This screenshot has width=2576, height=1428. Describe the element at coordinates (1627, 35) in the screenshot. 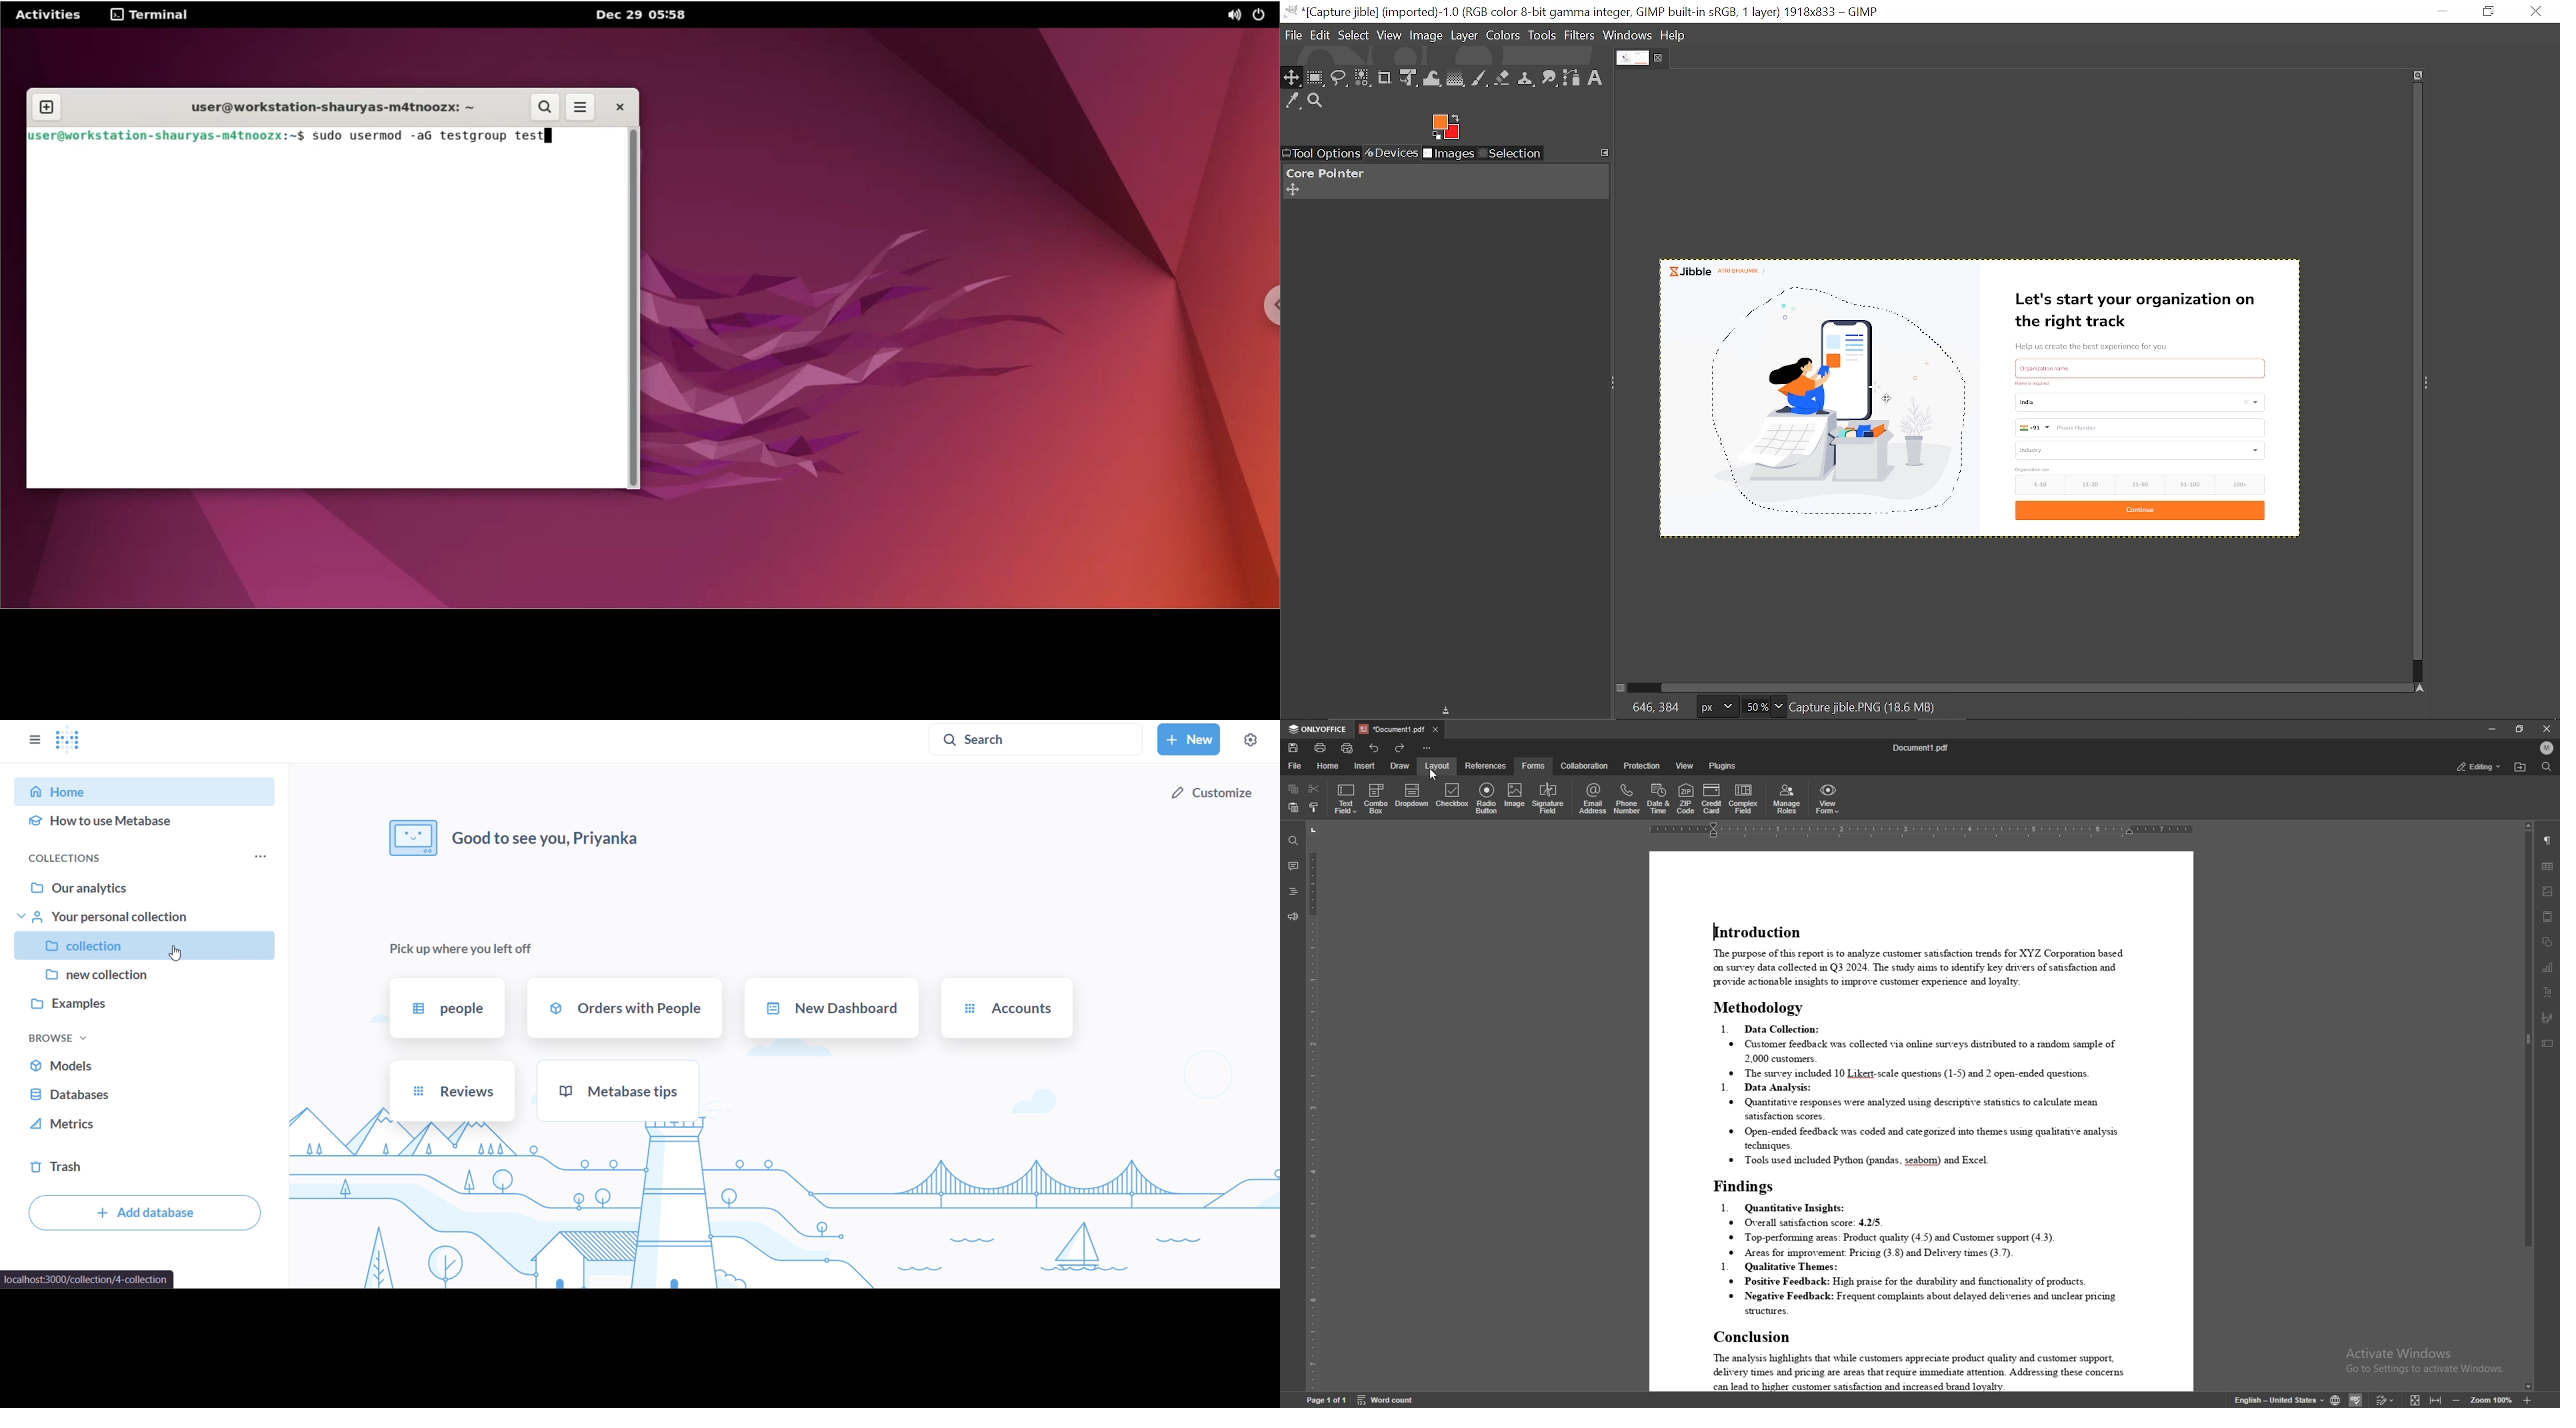

I see `Windows` at that location.